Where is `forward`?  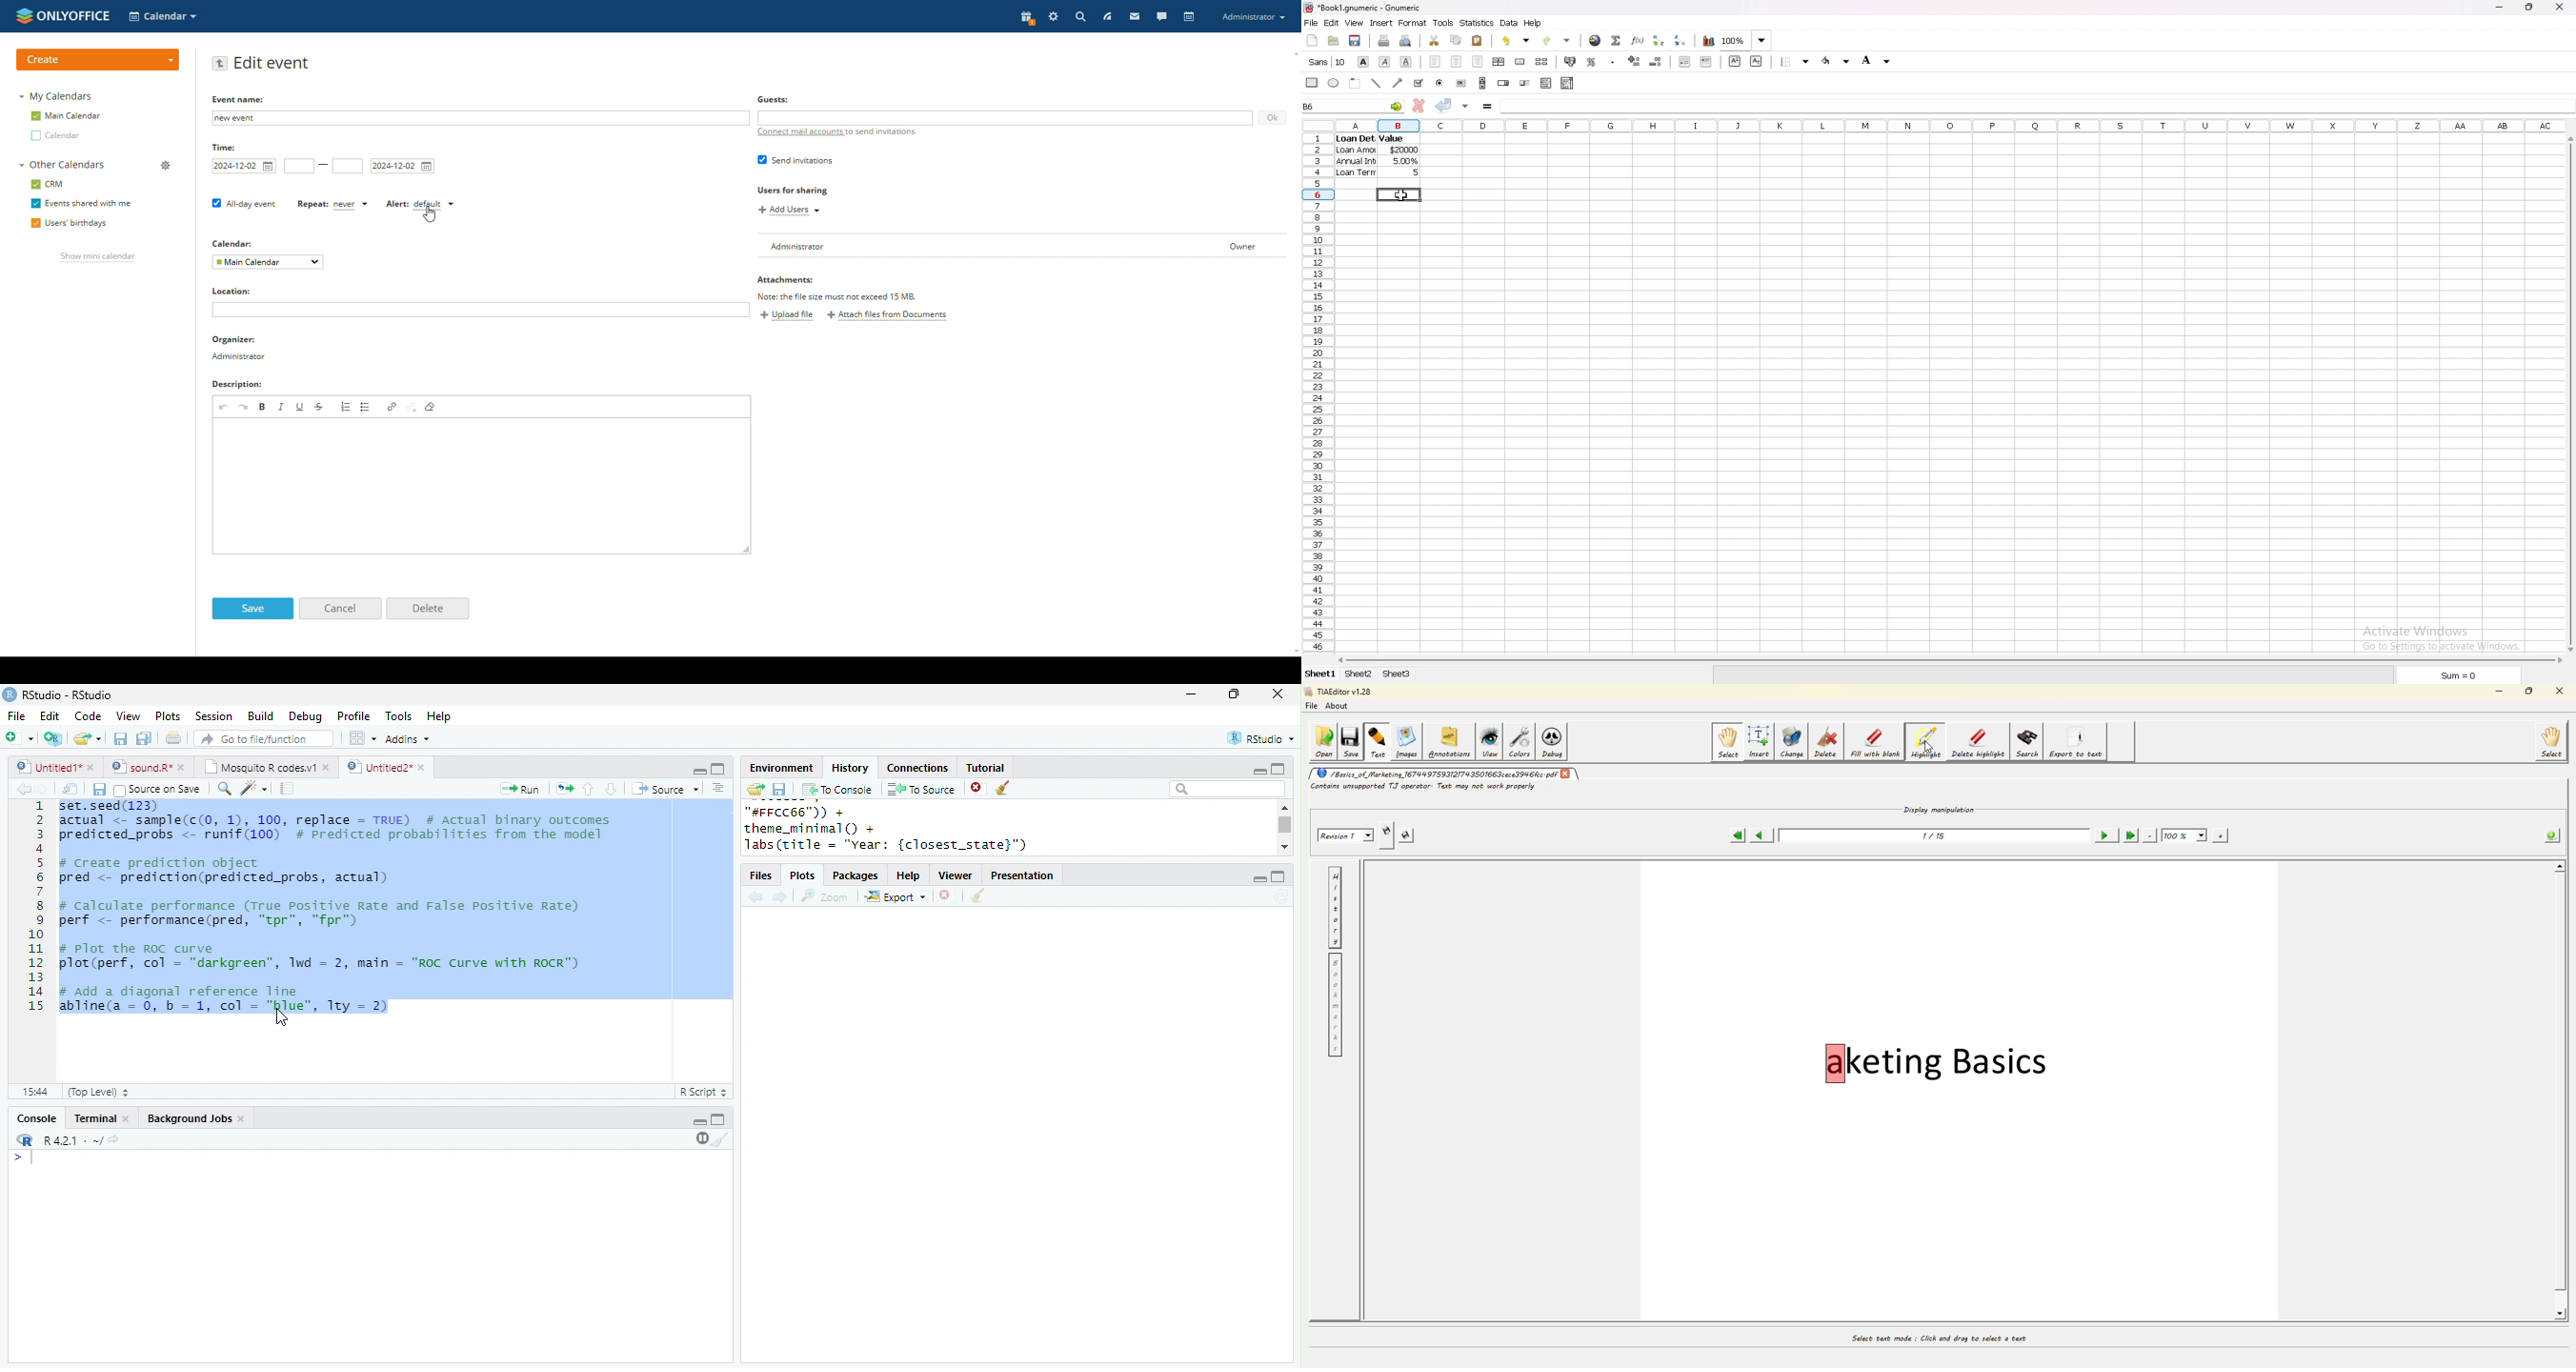
forward is located at coordinates (781, 898).